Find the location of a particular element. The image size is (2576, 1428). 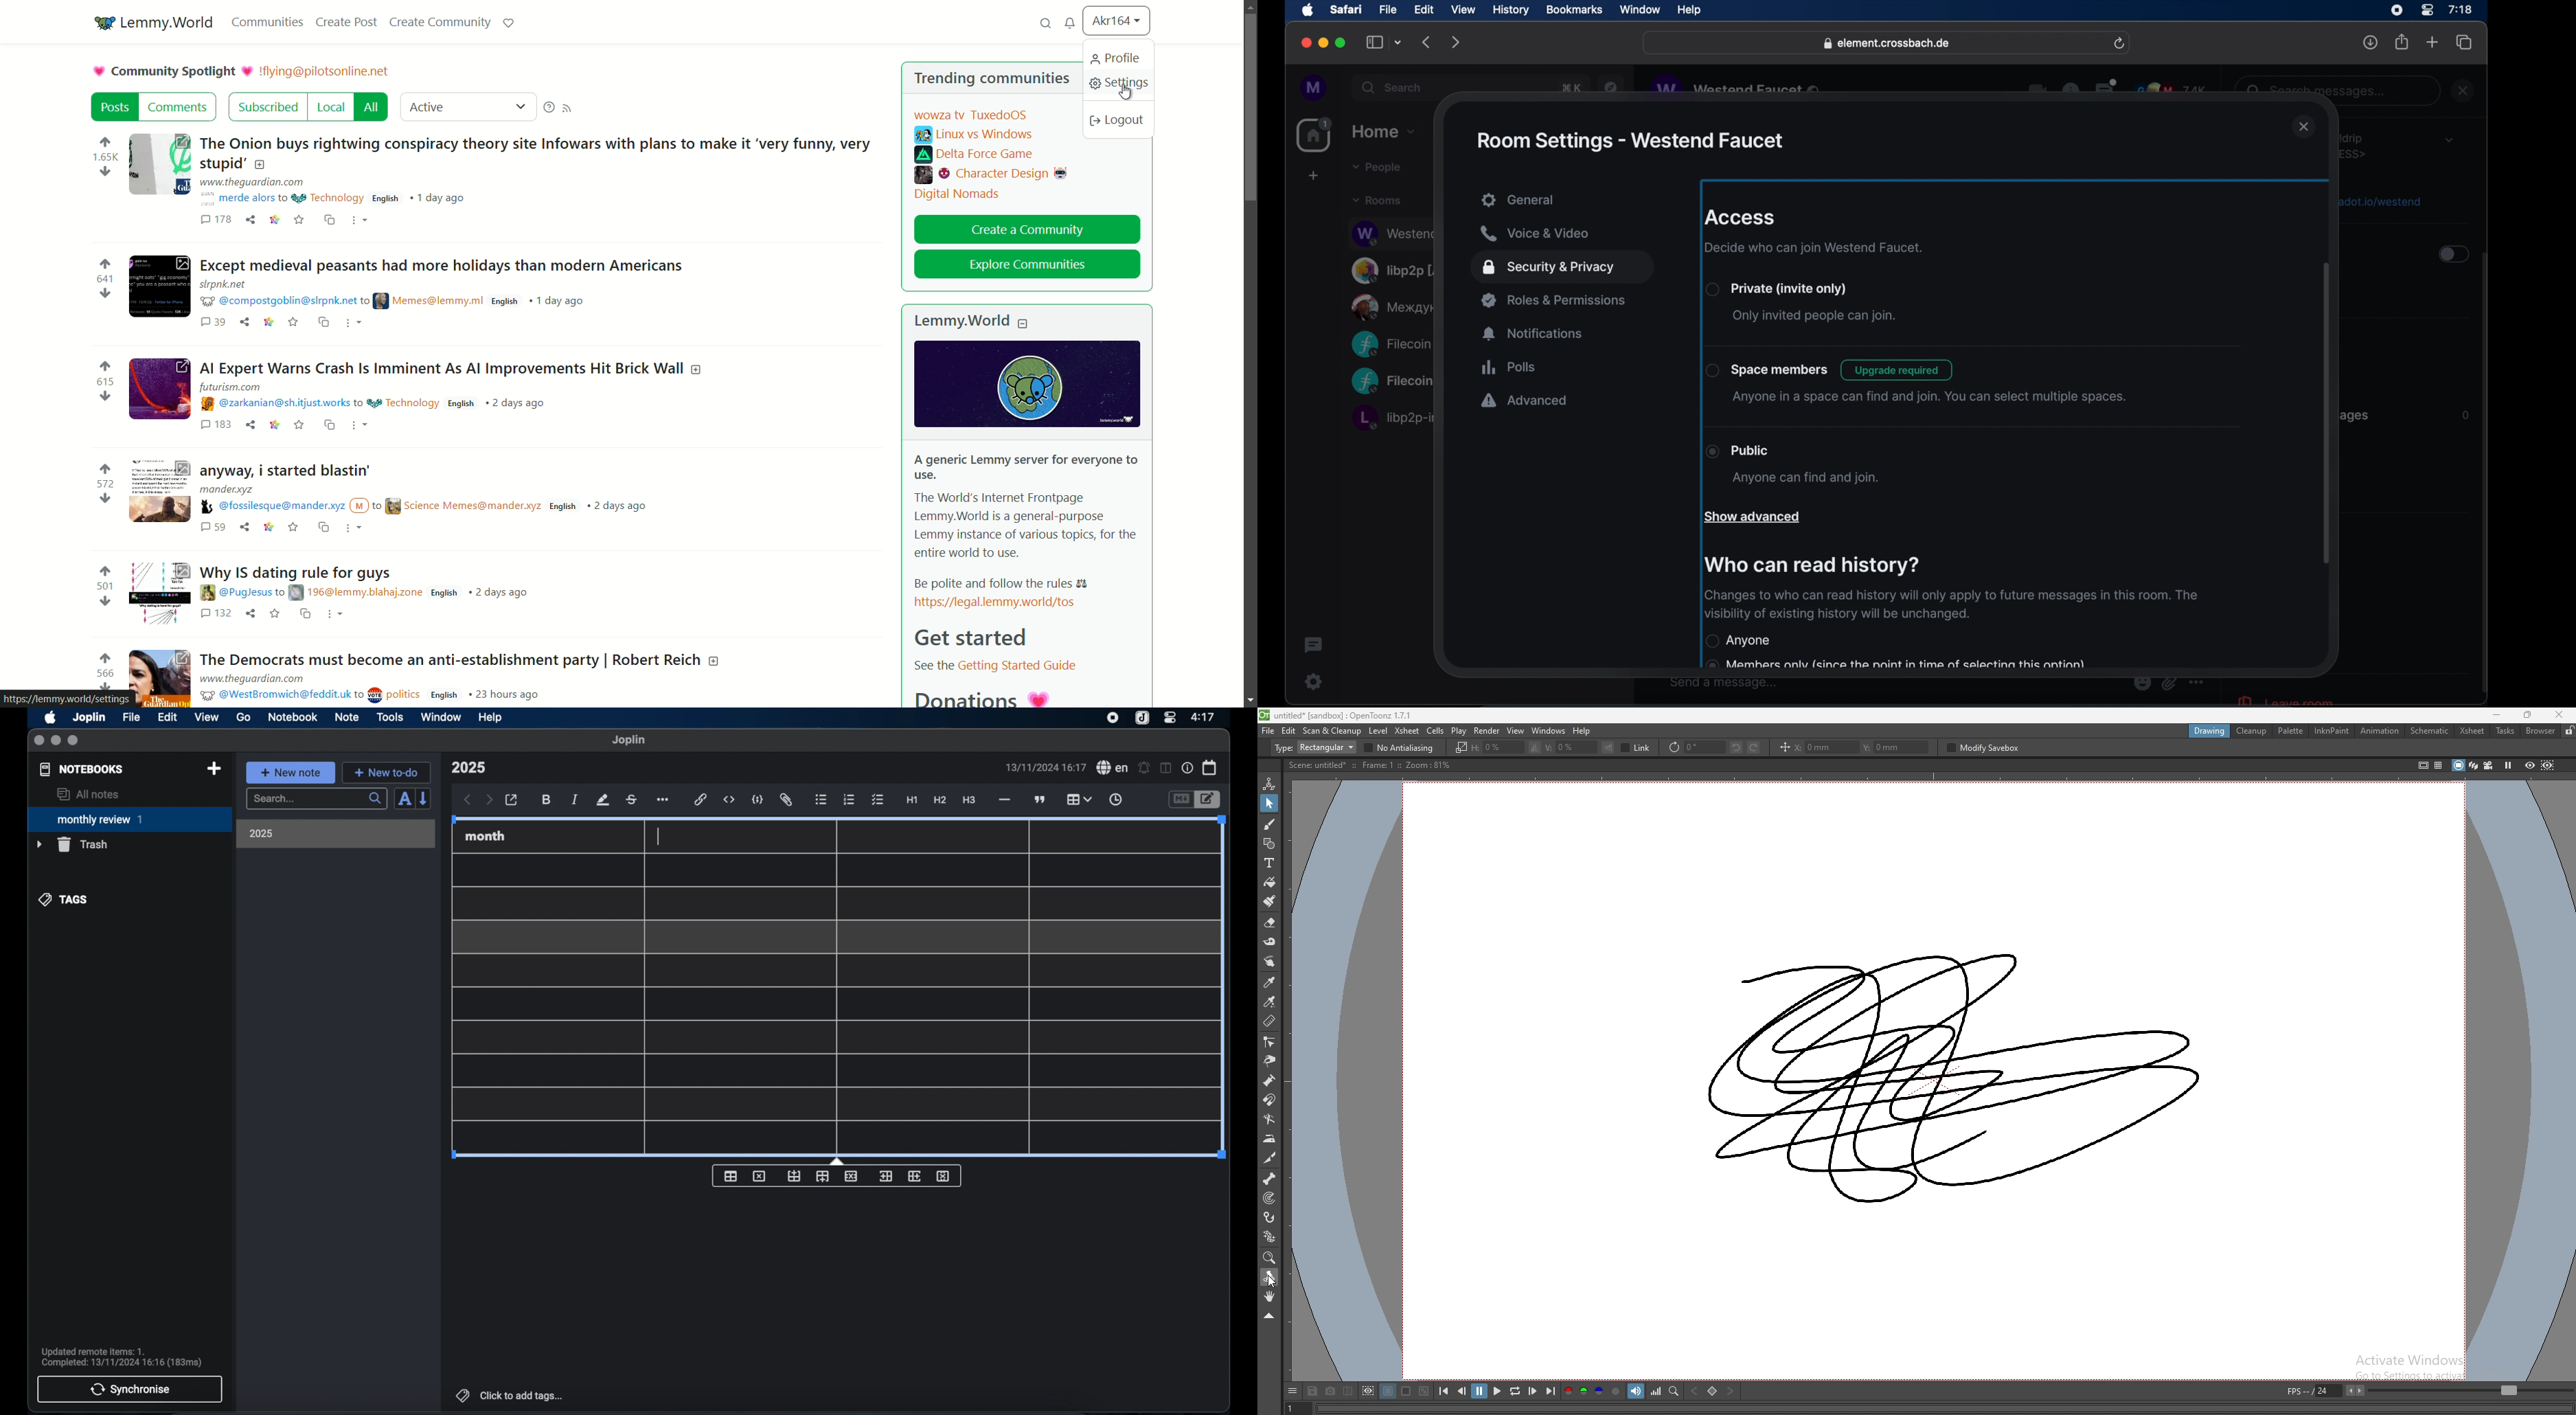

note properties is located at coordinates (1187, 768).